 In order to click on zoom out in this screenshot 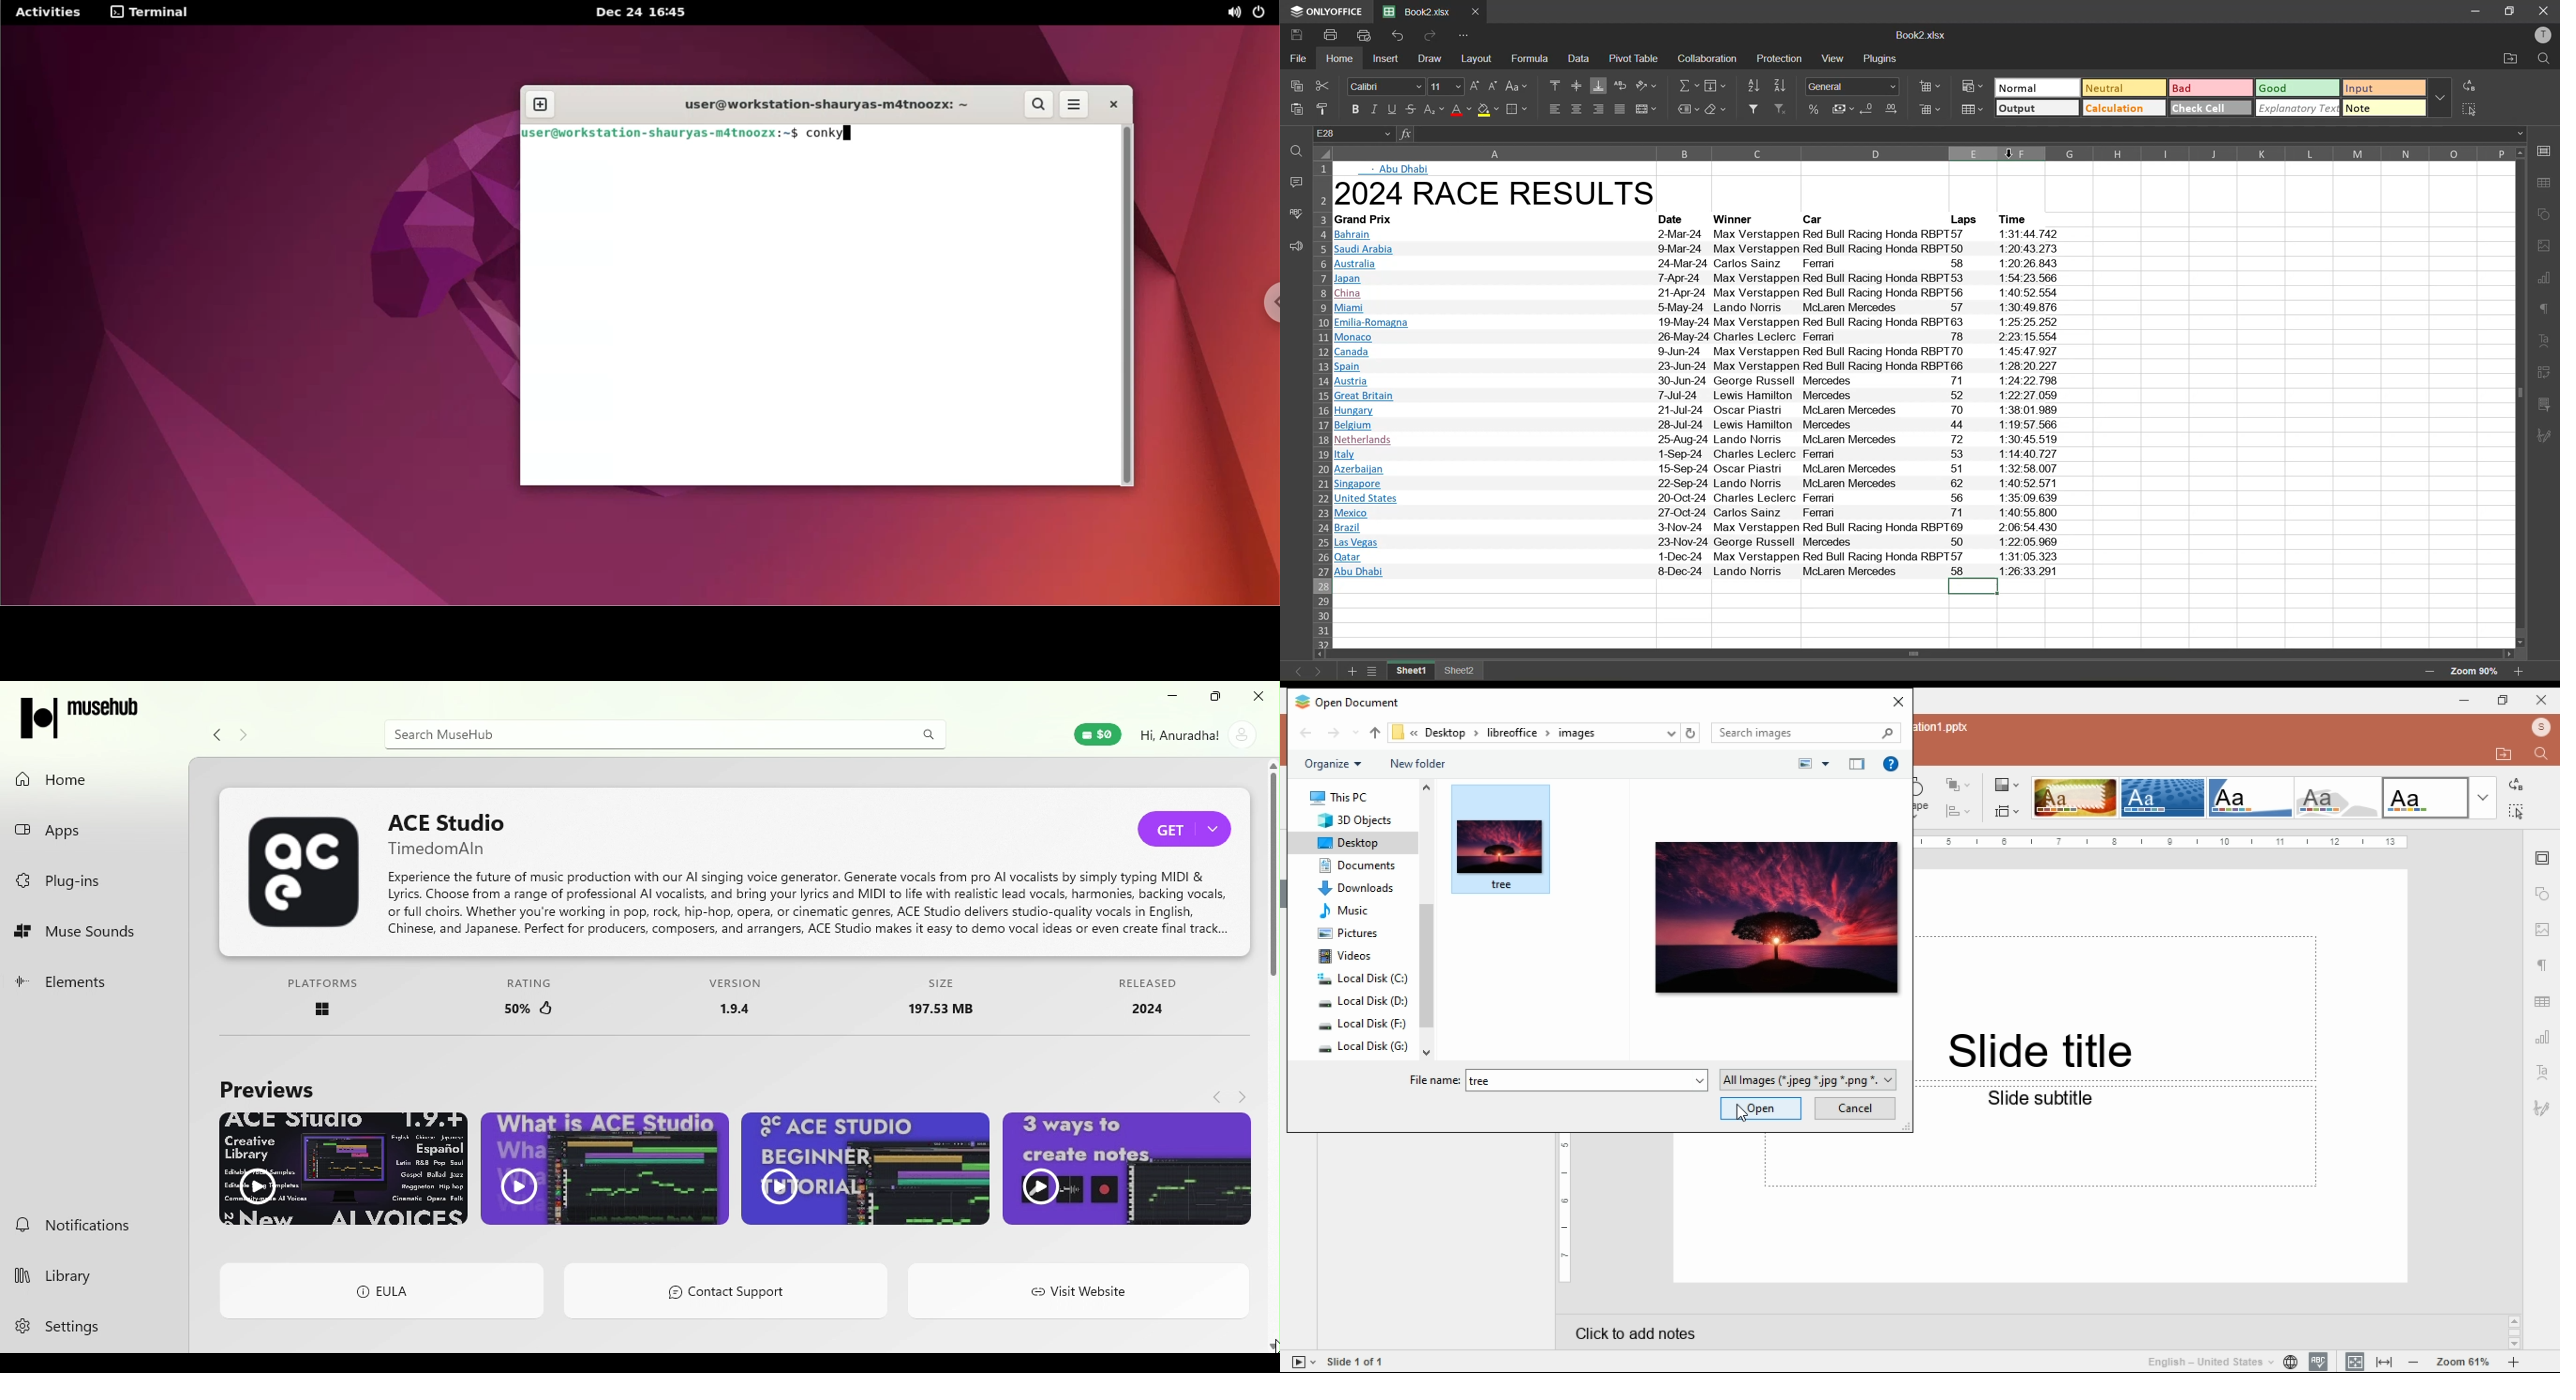, I will do `click(2431, 671)`.